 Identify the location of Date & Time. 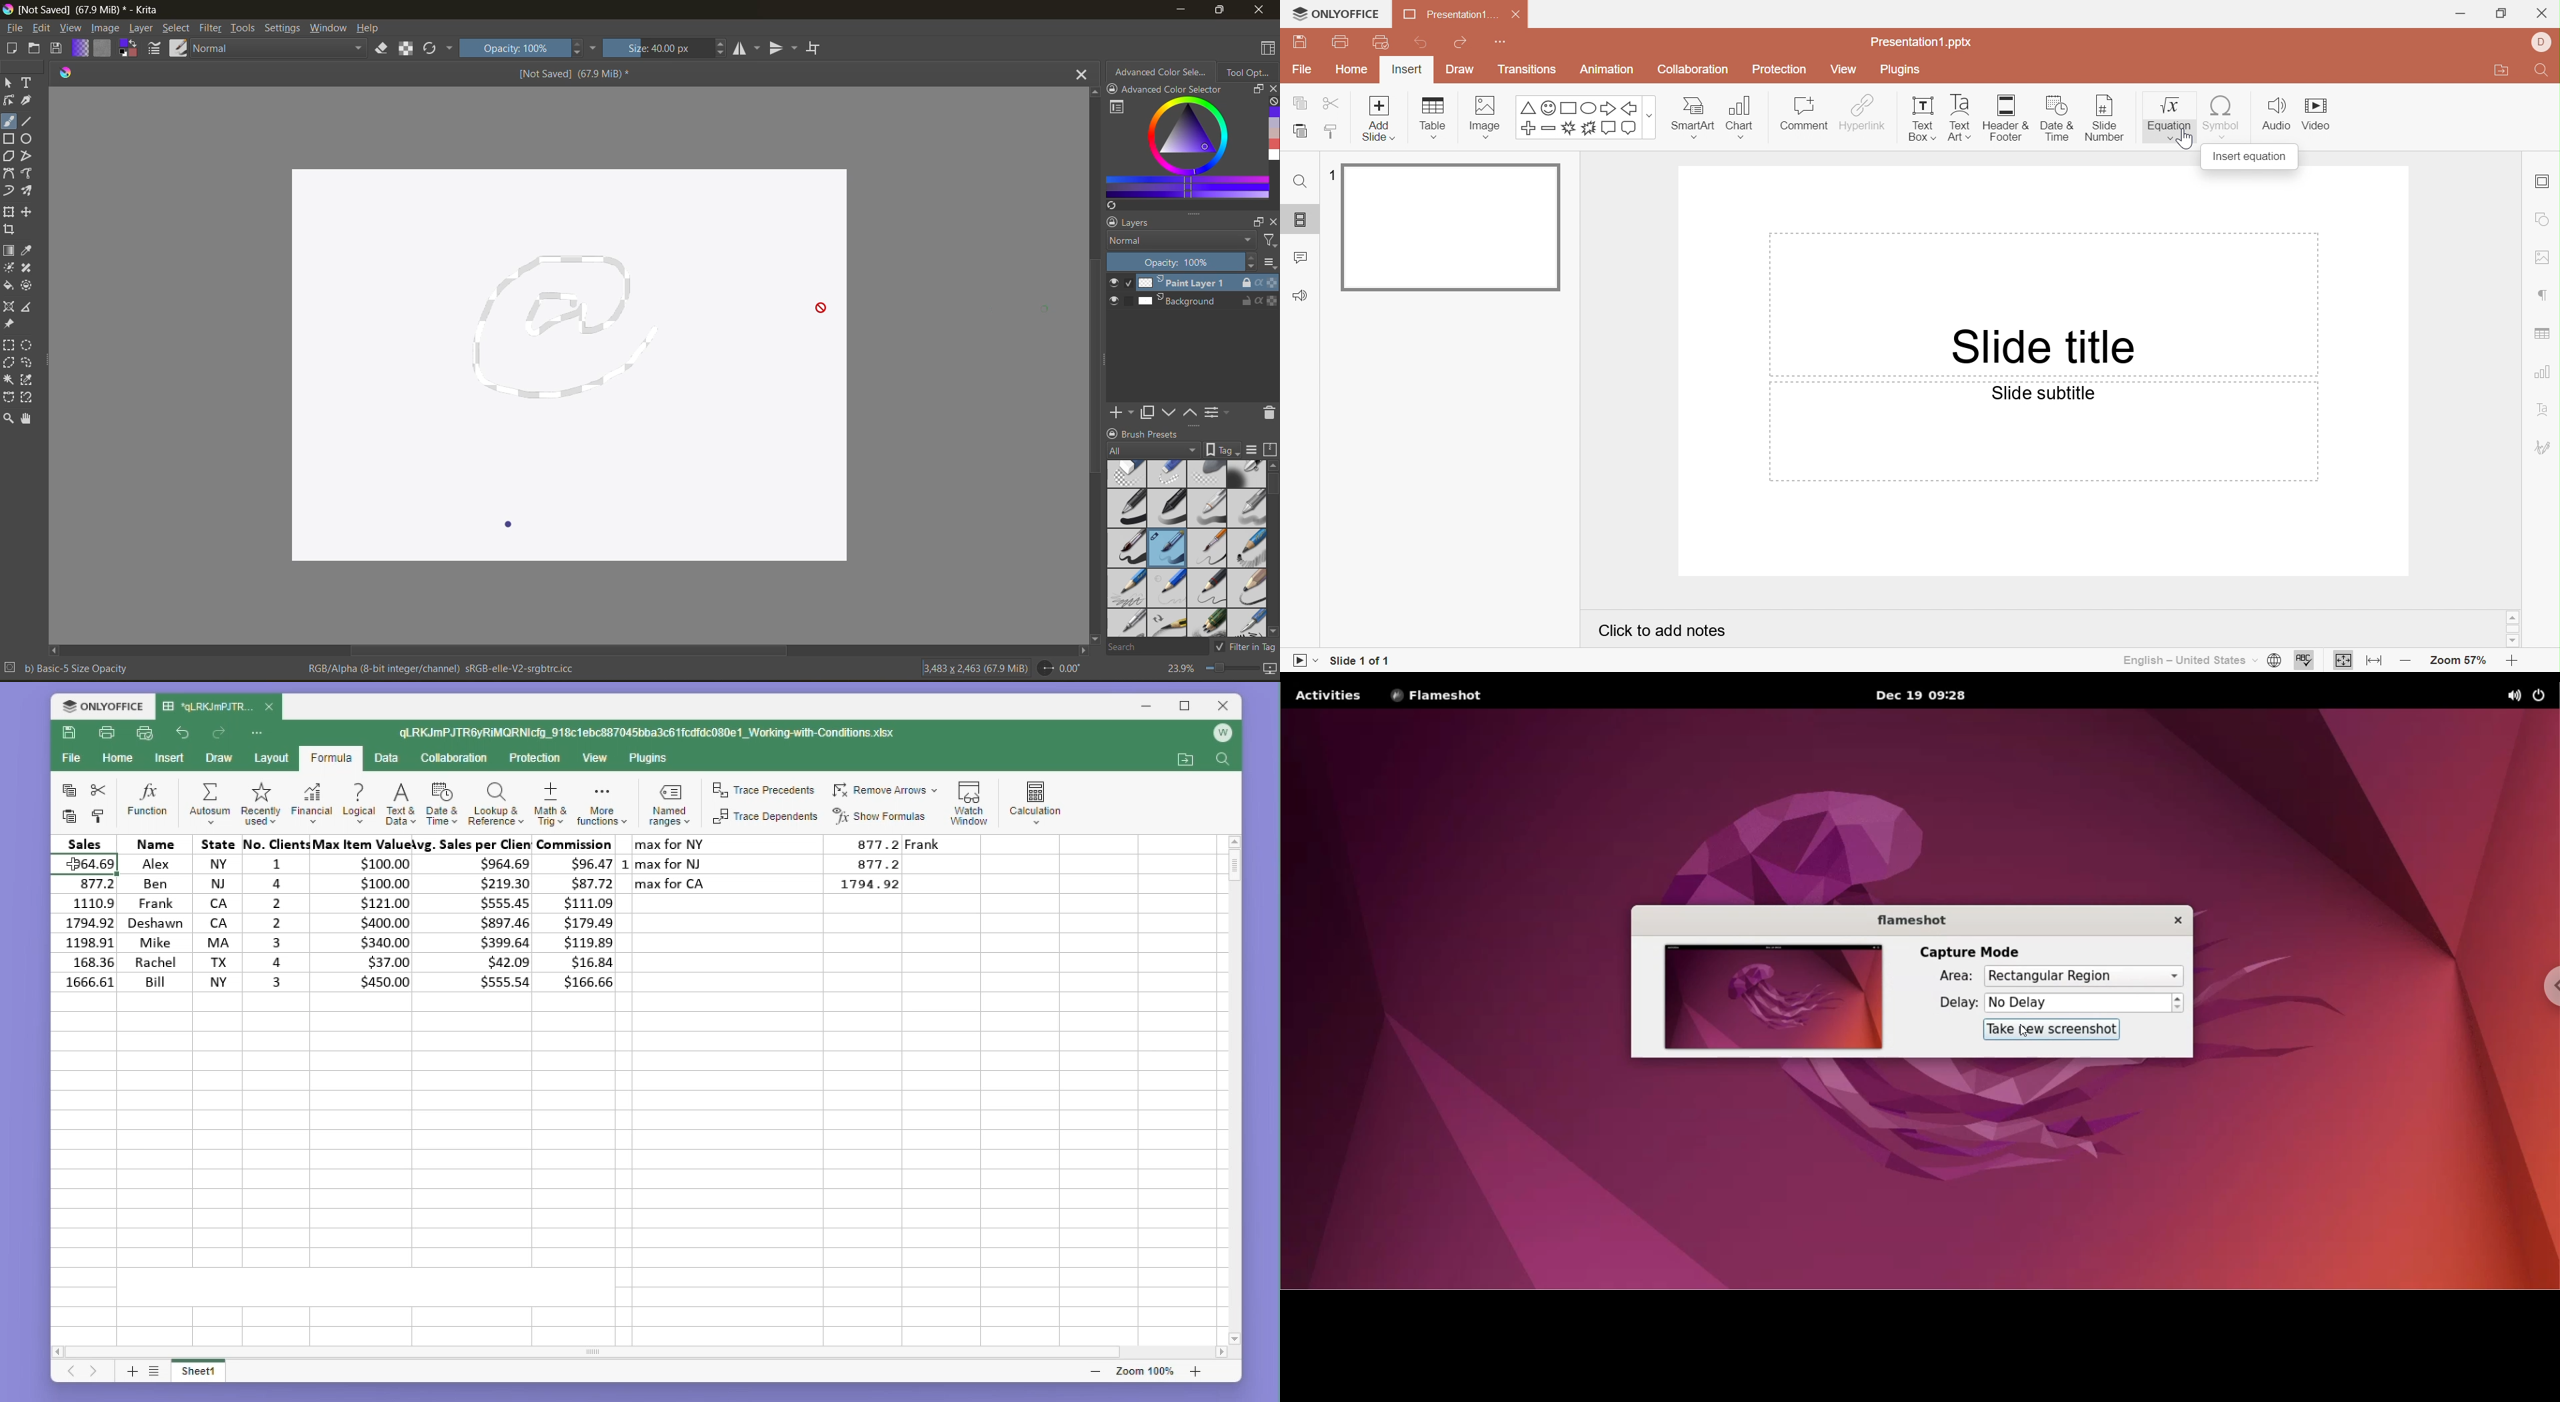
(2058, 117).